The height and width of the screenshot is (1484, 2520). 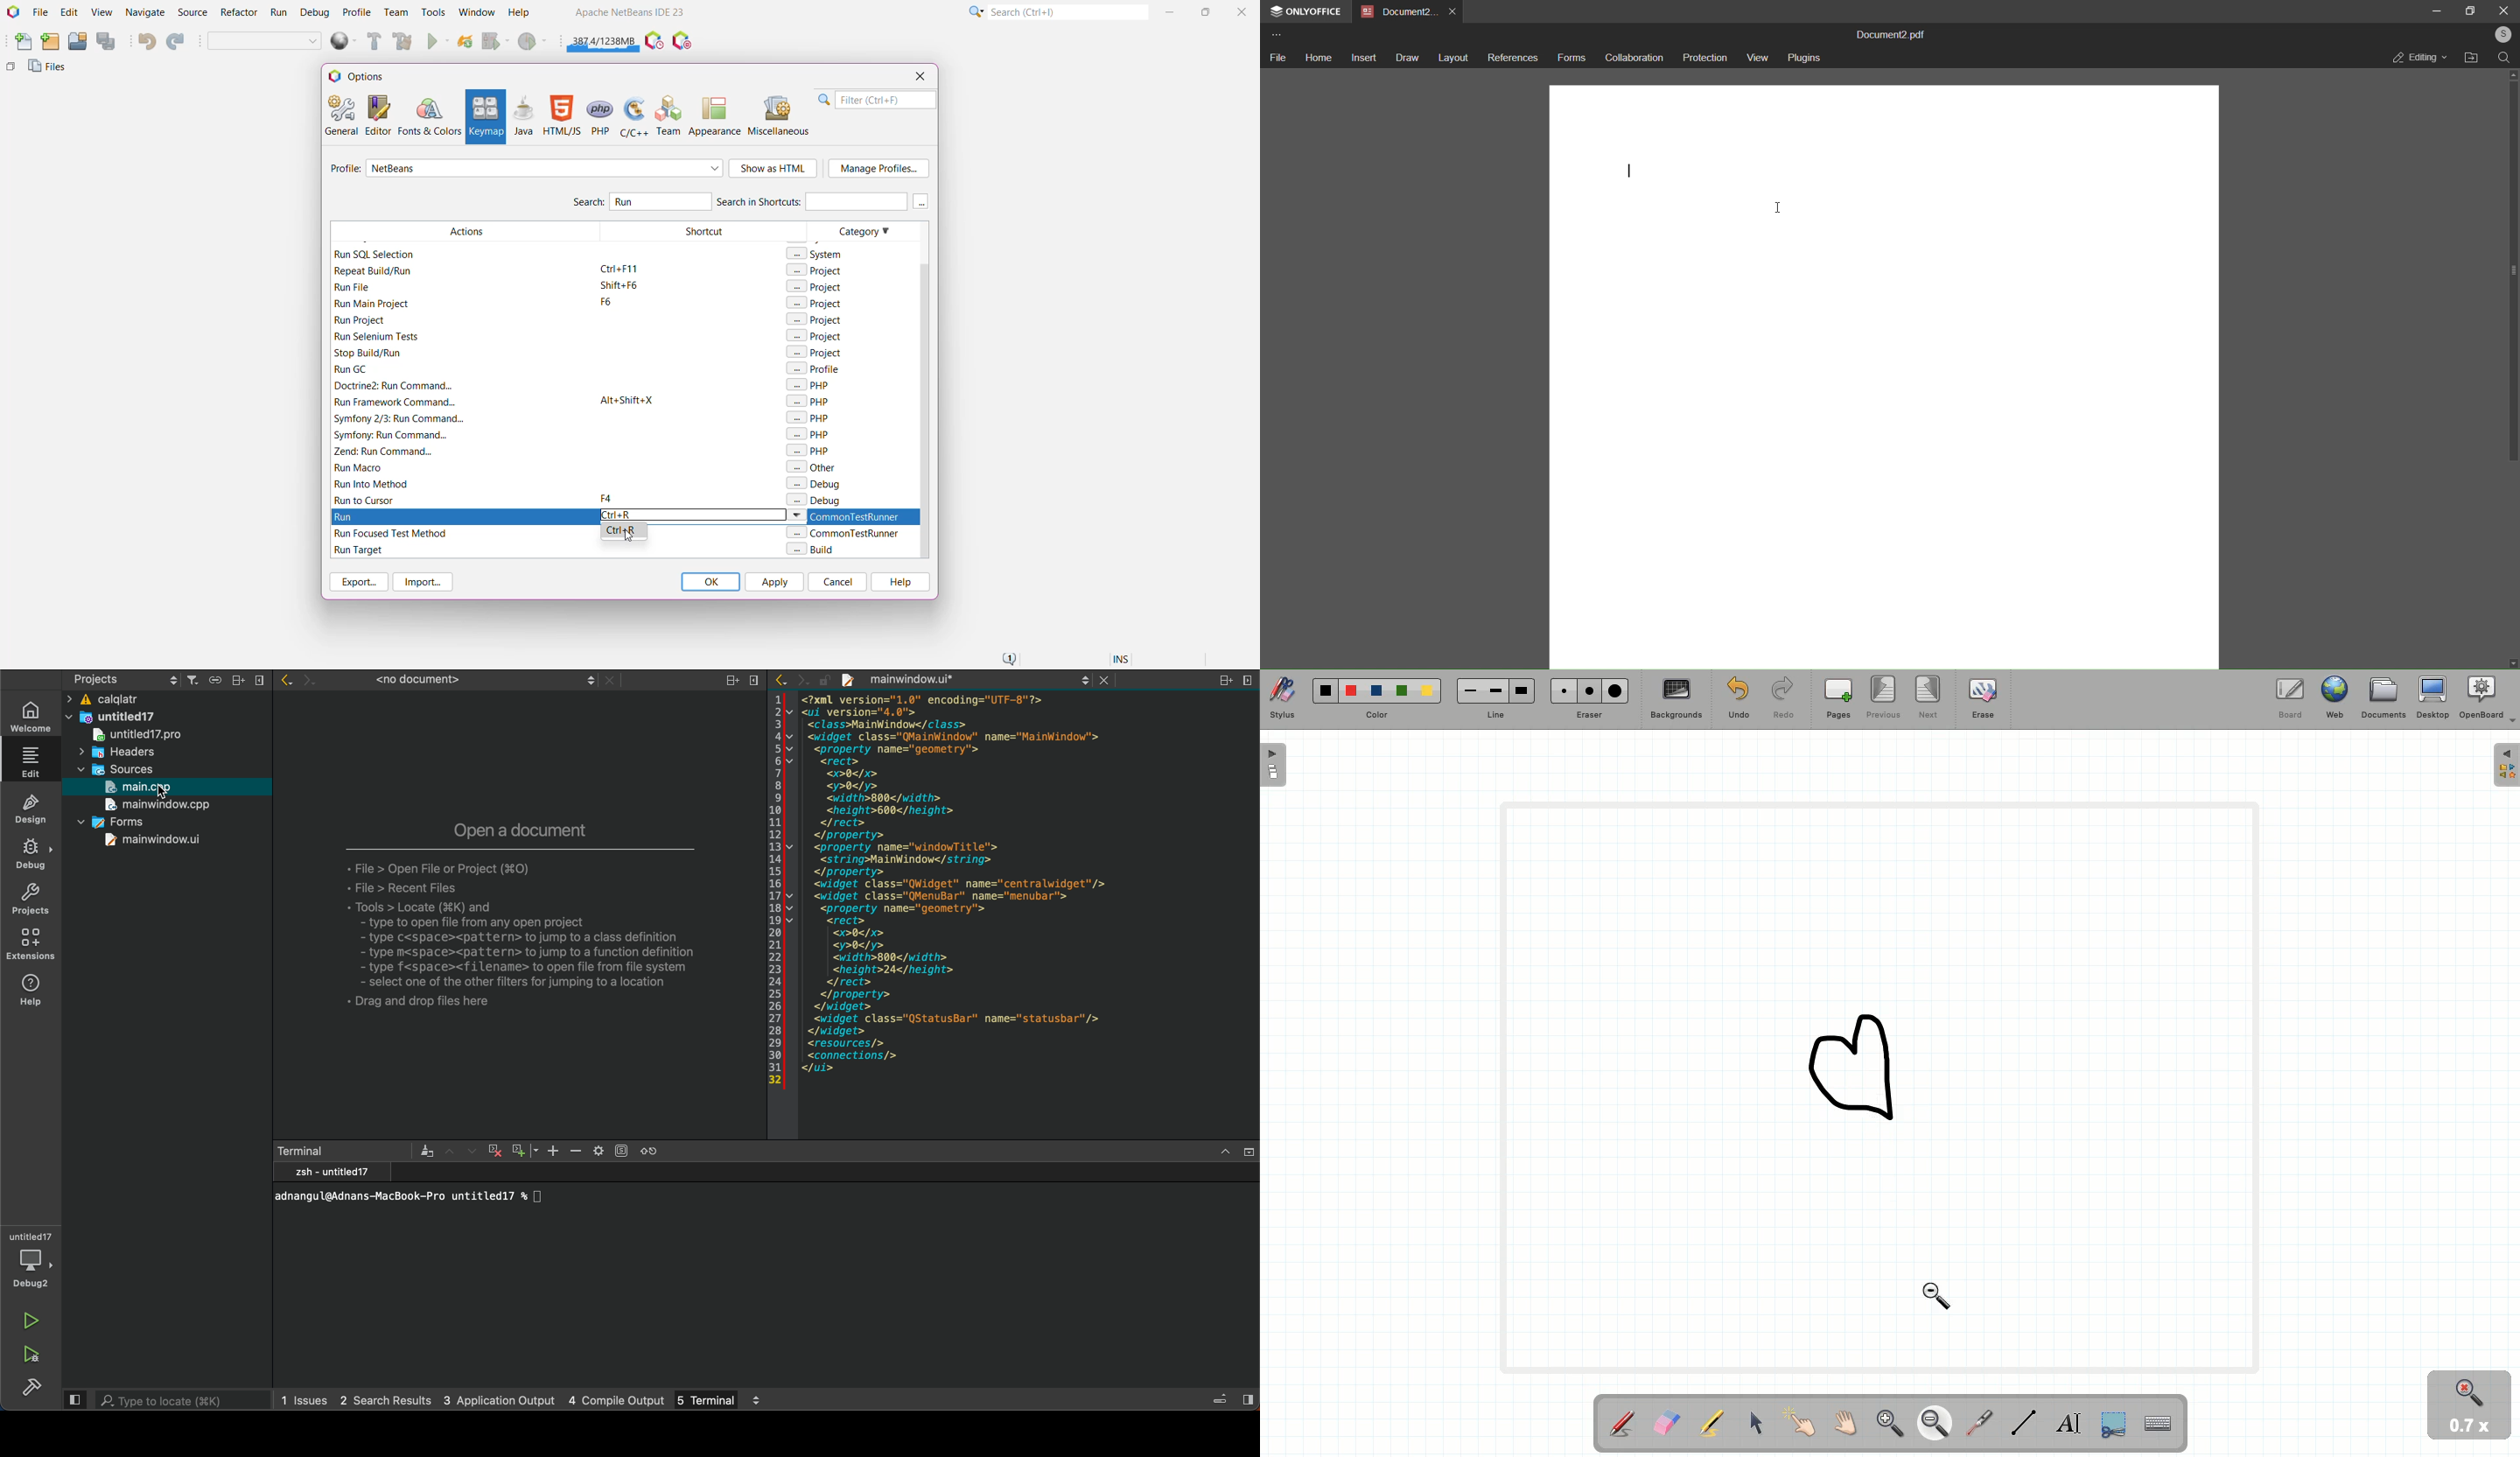 What do you see at coordinates (1284, 698) in the screenshot?
I see `Stylus` at bounding box center [1284, 698].